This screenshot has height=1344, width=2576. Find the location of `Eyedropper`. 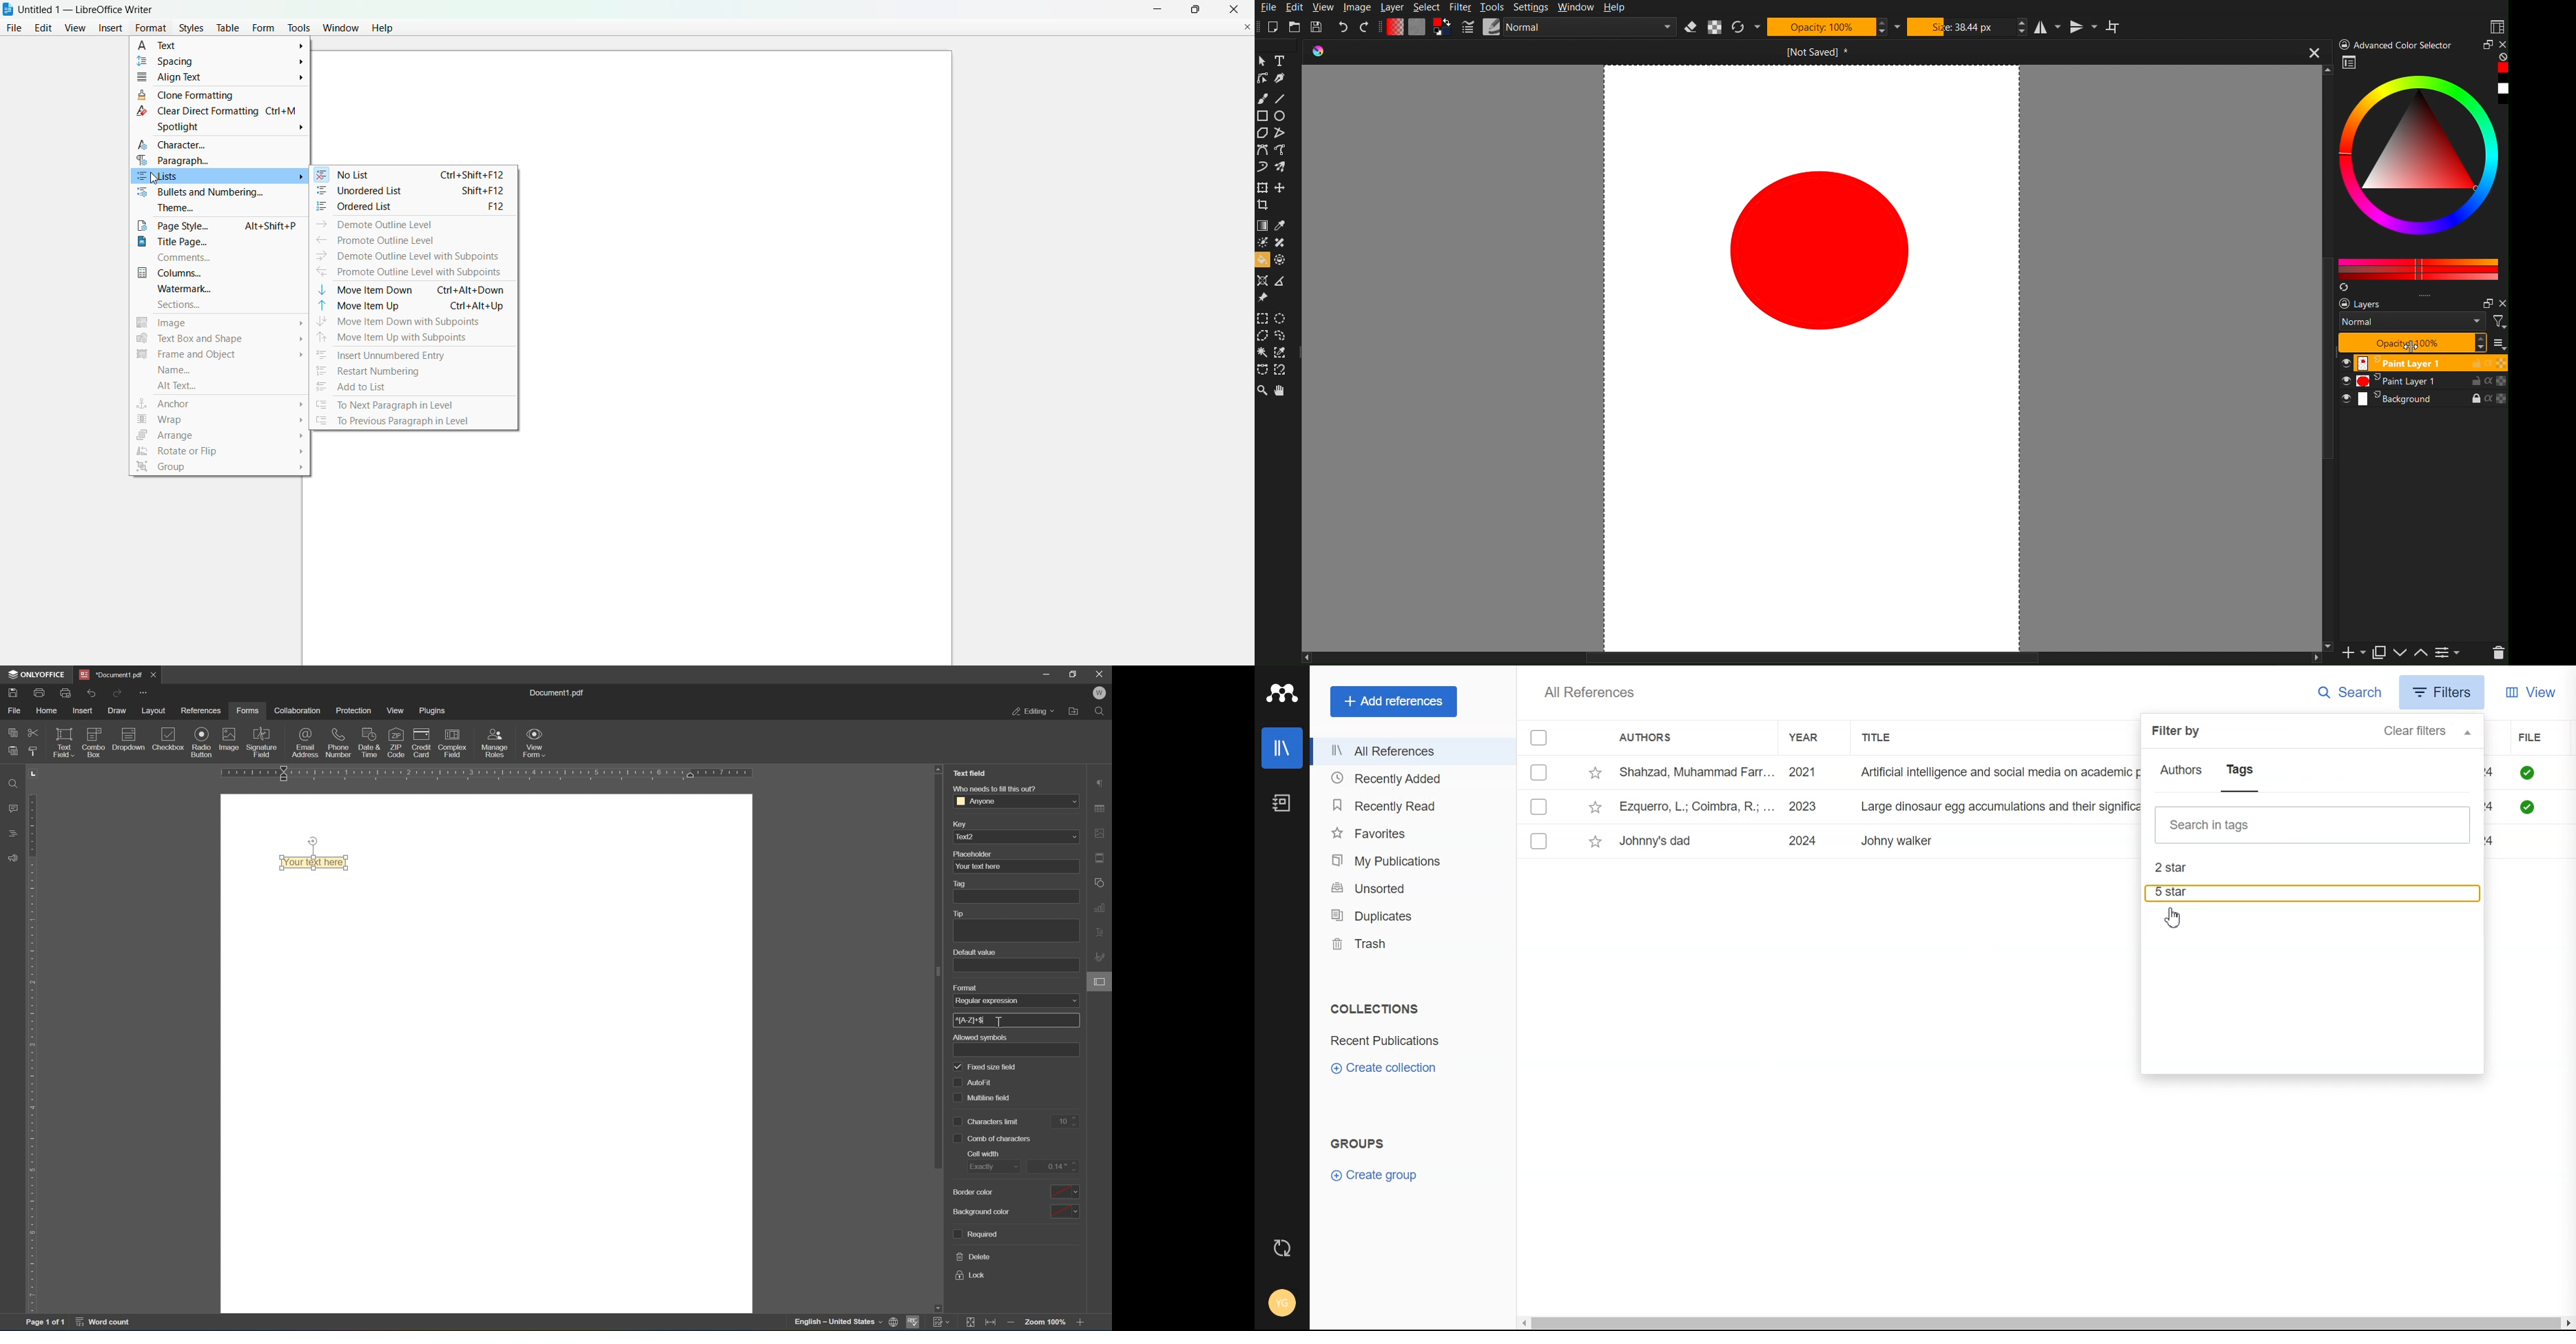

Eyedropper is located at coordinates (1282, 226).